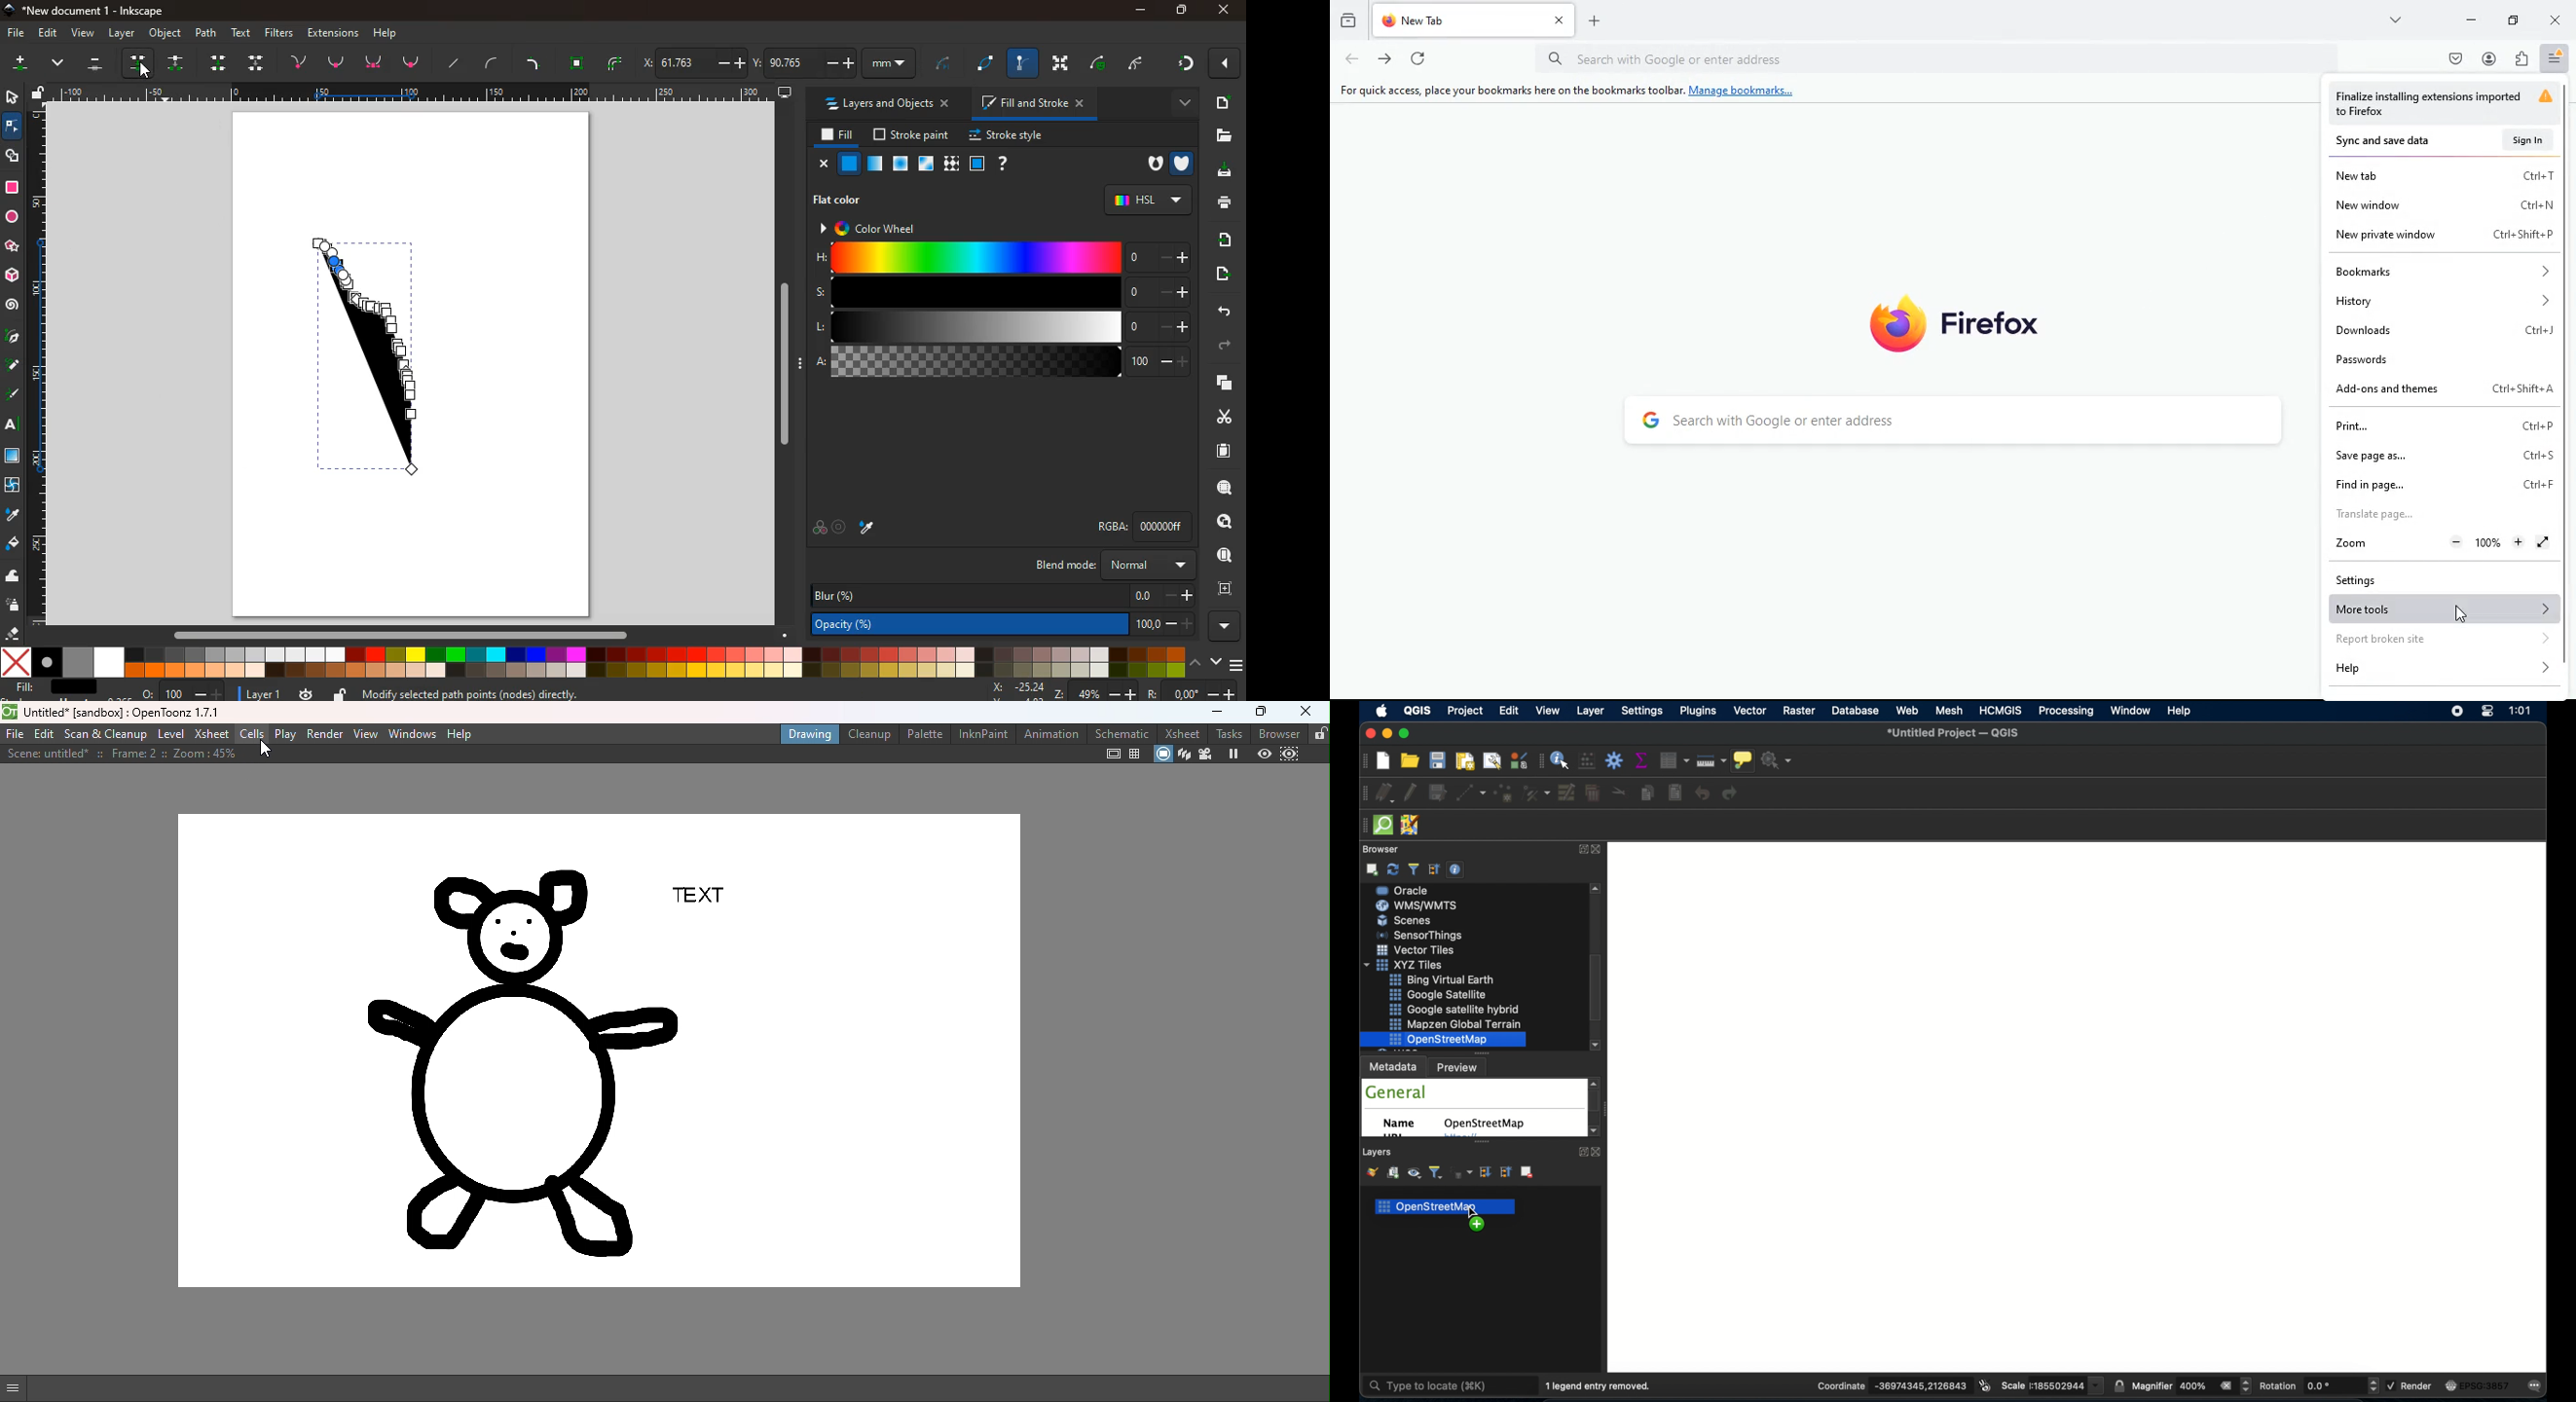 This screenshot has width=2576, height=1428. Describe the element at coordinates (373, 357) in the screenshot. I see `draw` at that location.